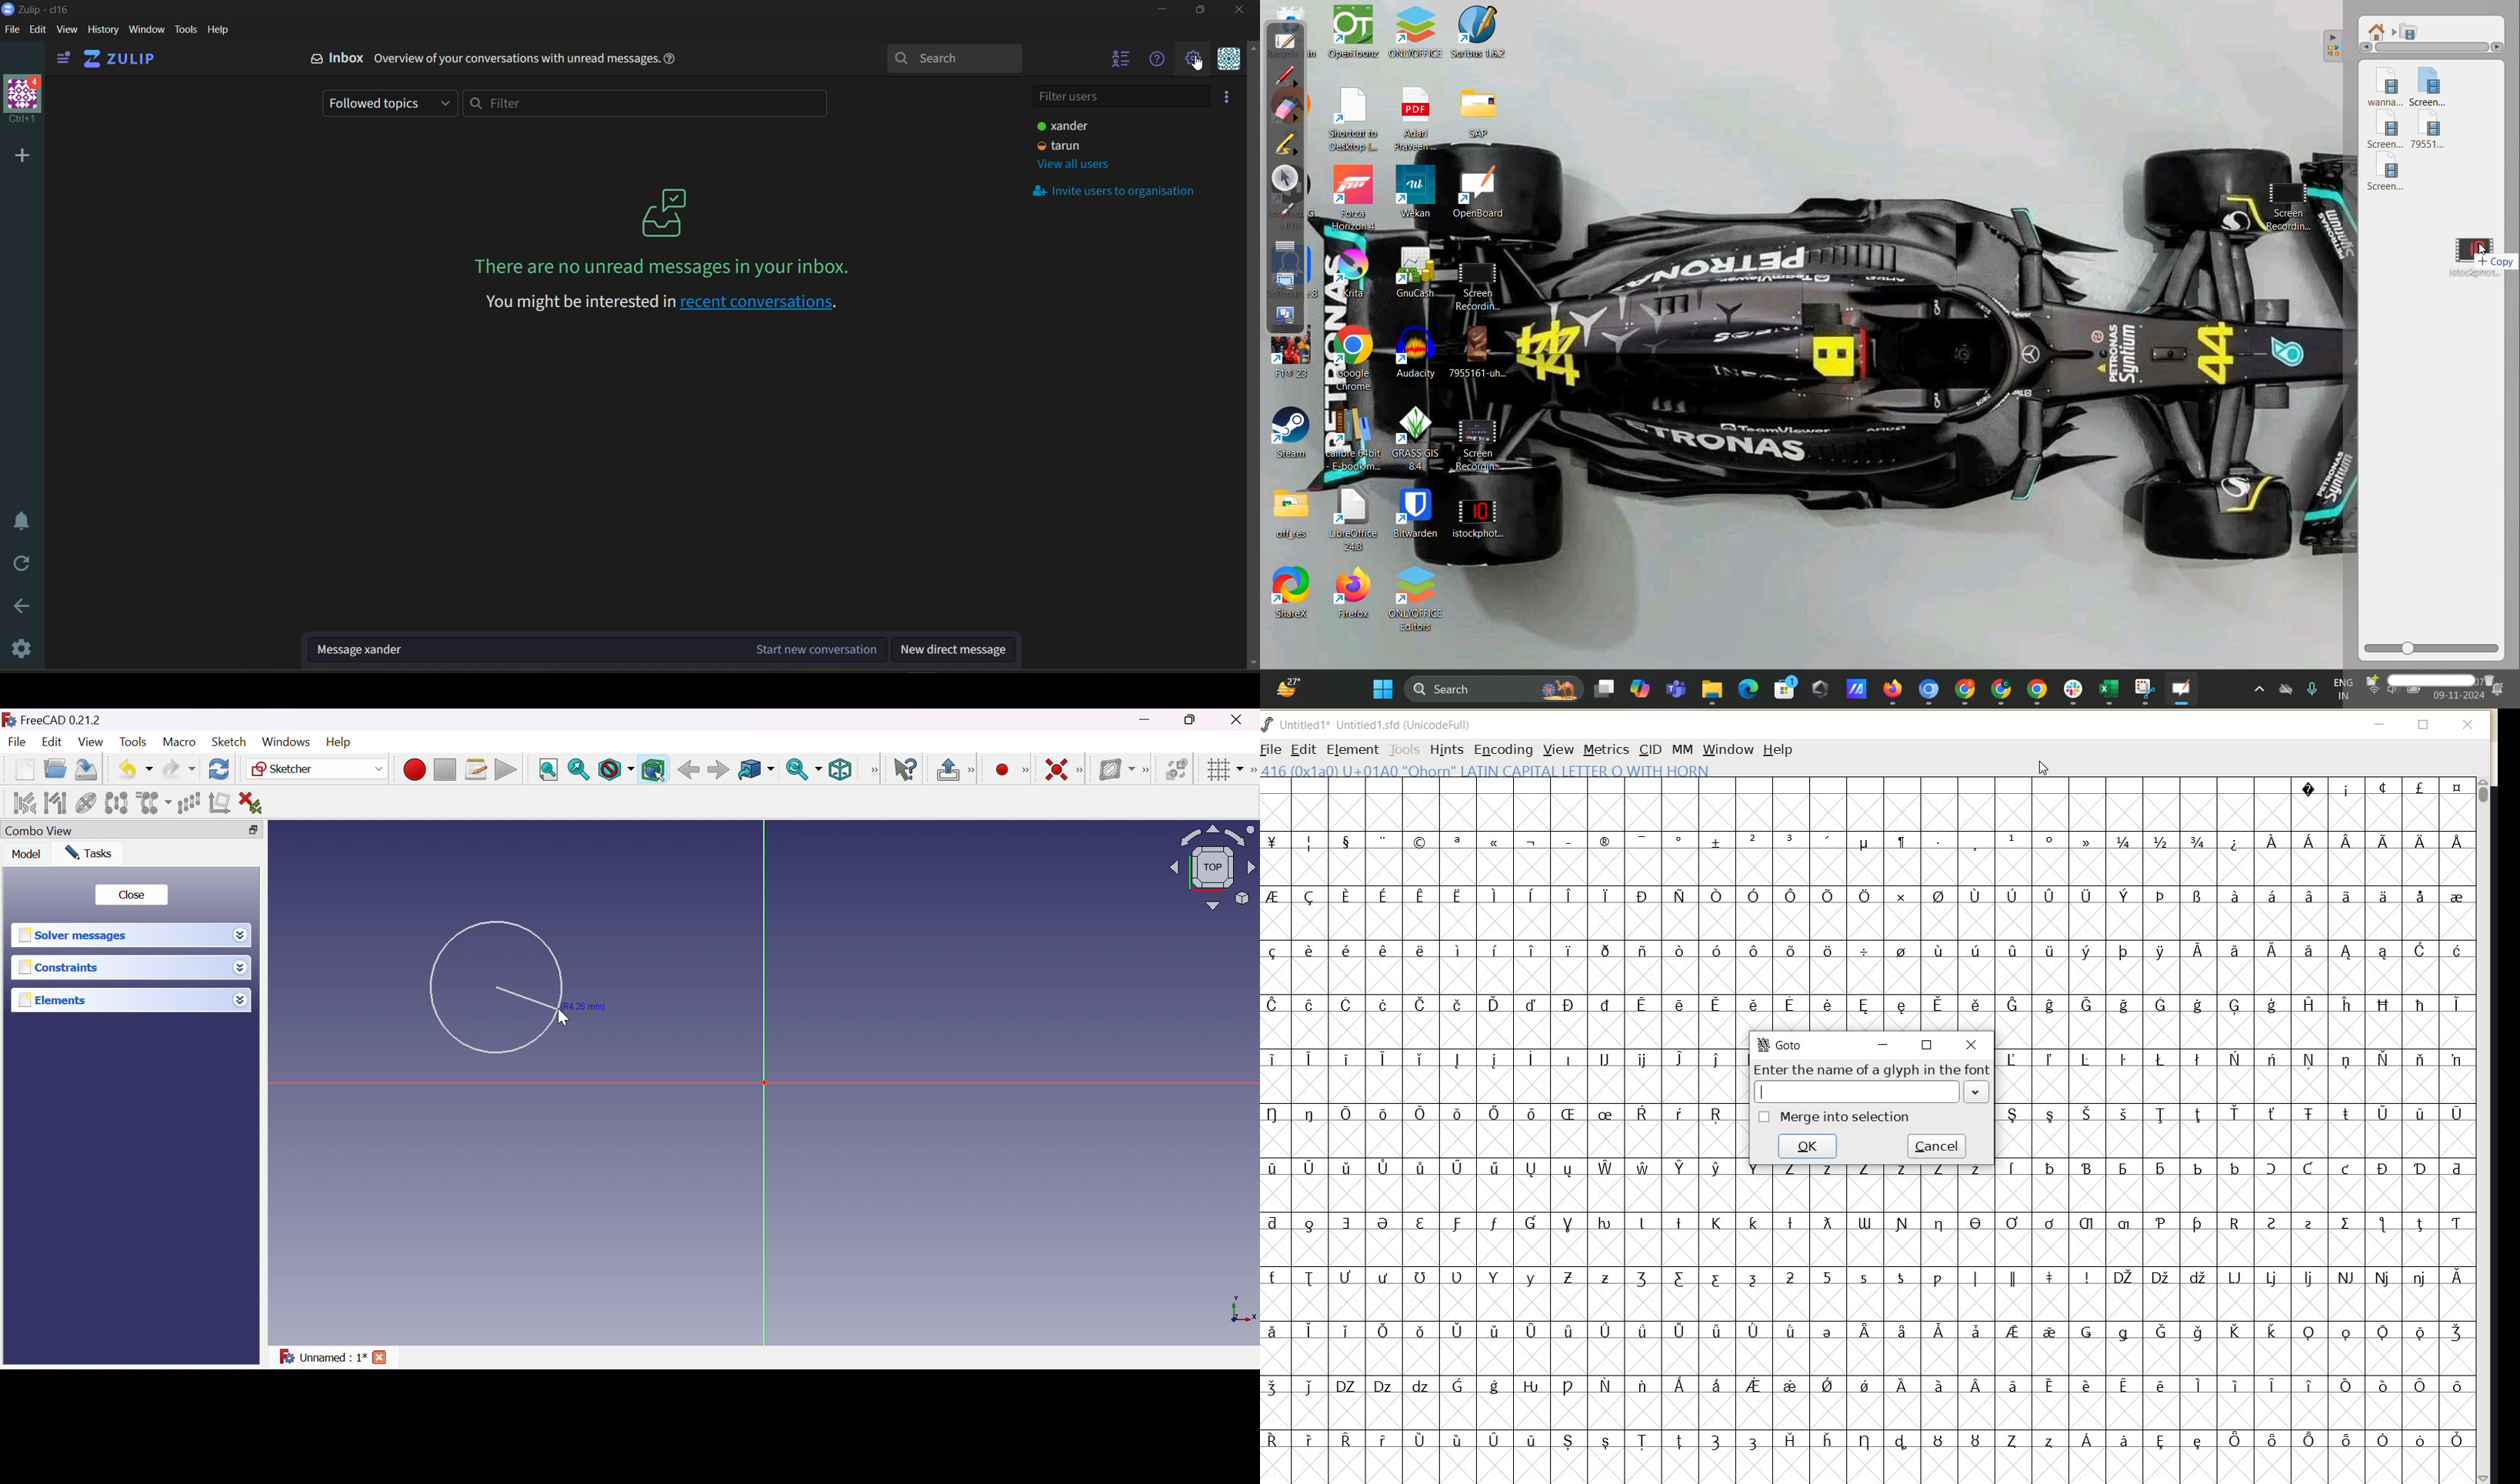  I want to click on Open, so click(55, 769).